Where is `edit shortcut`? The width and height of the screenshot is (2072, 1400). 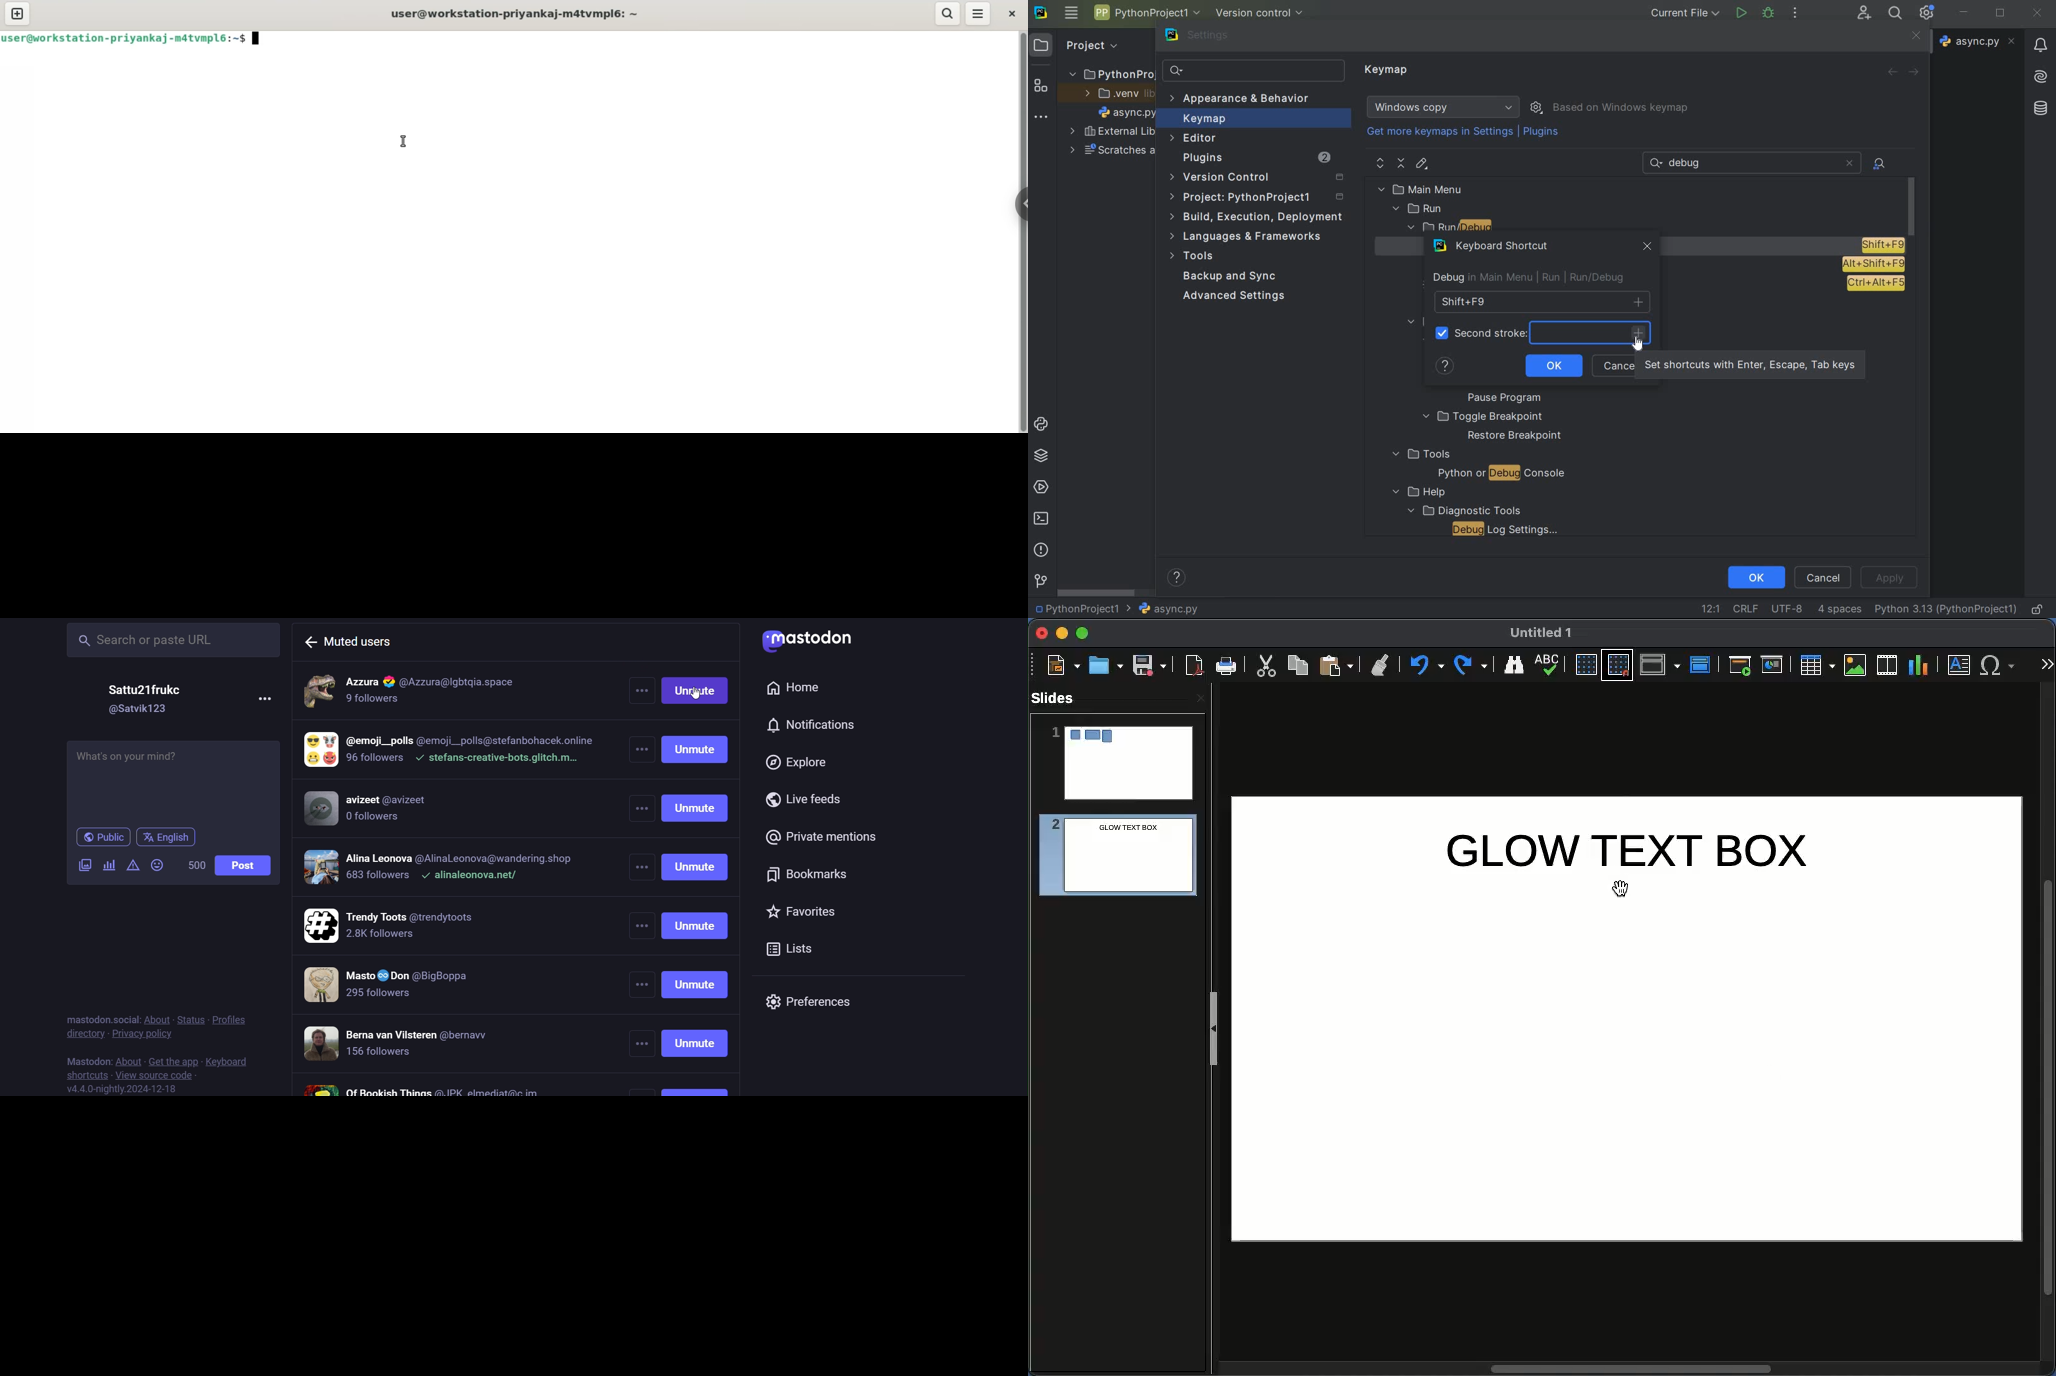 edit shortcut is located at coordinates (1421, 164).